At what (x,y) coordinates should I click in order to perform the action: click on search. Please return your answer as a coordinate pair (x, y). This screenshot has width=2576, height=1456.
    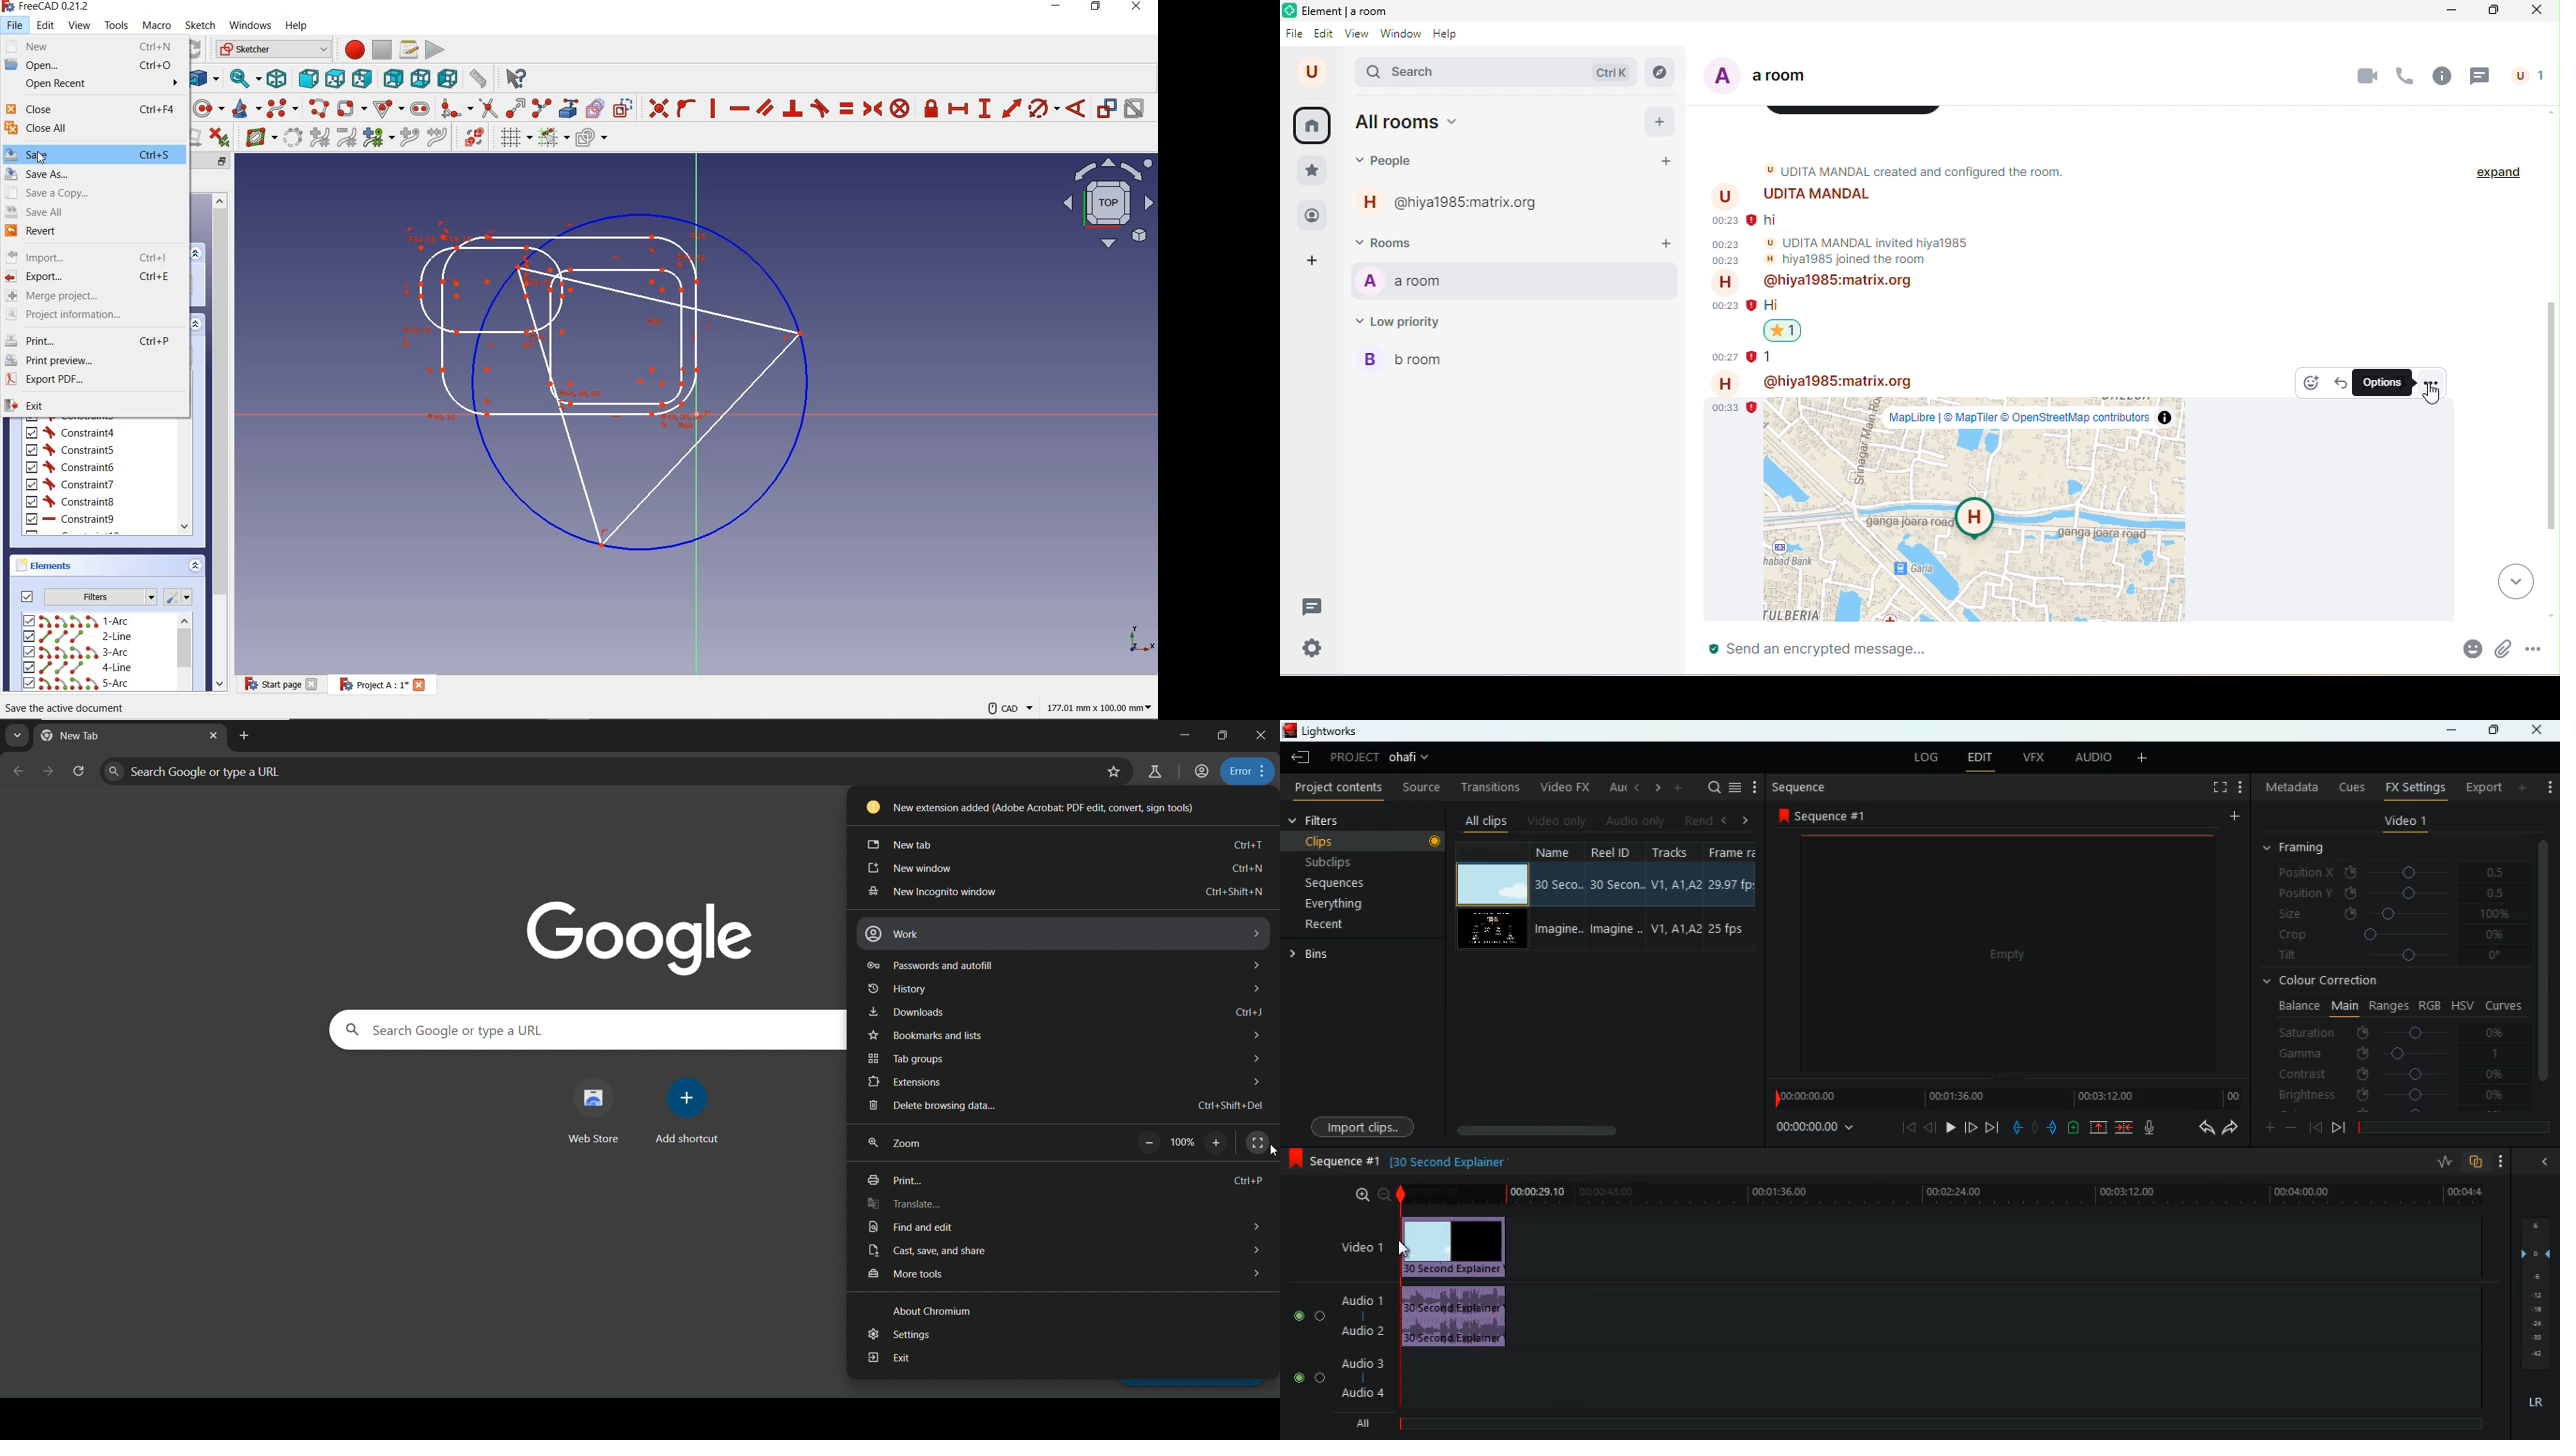
    Looking at the image, I should click on (1710, 788).